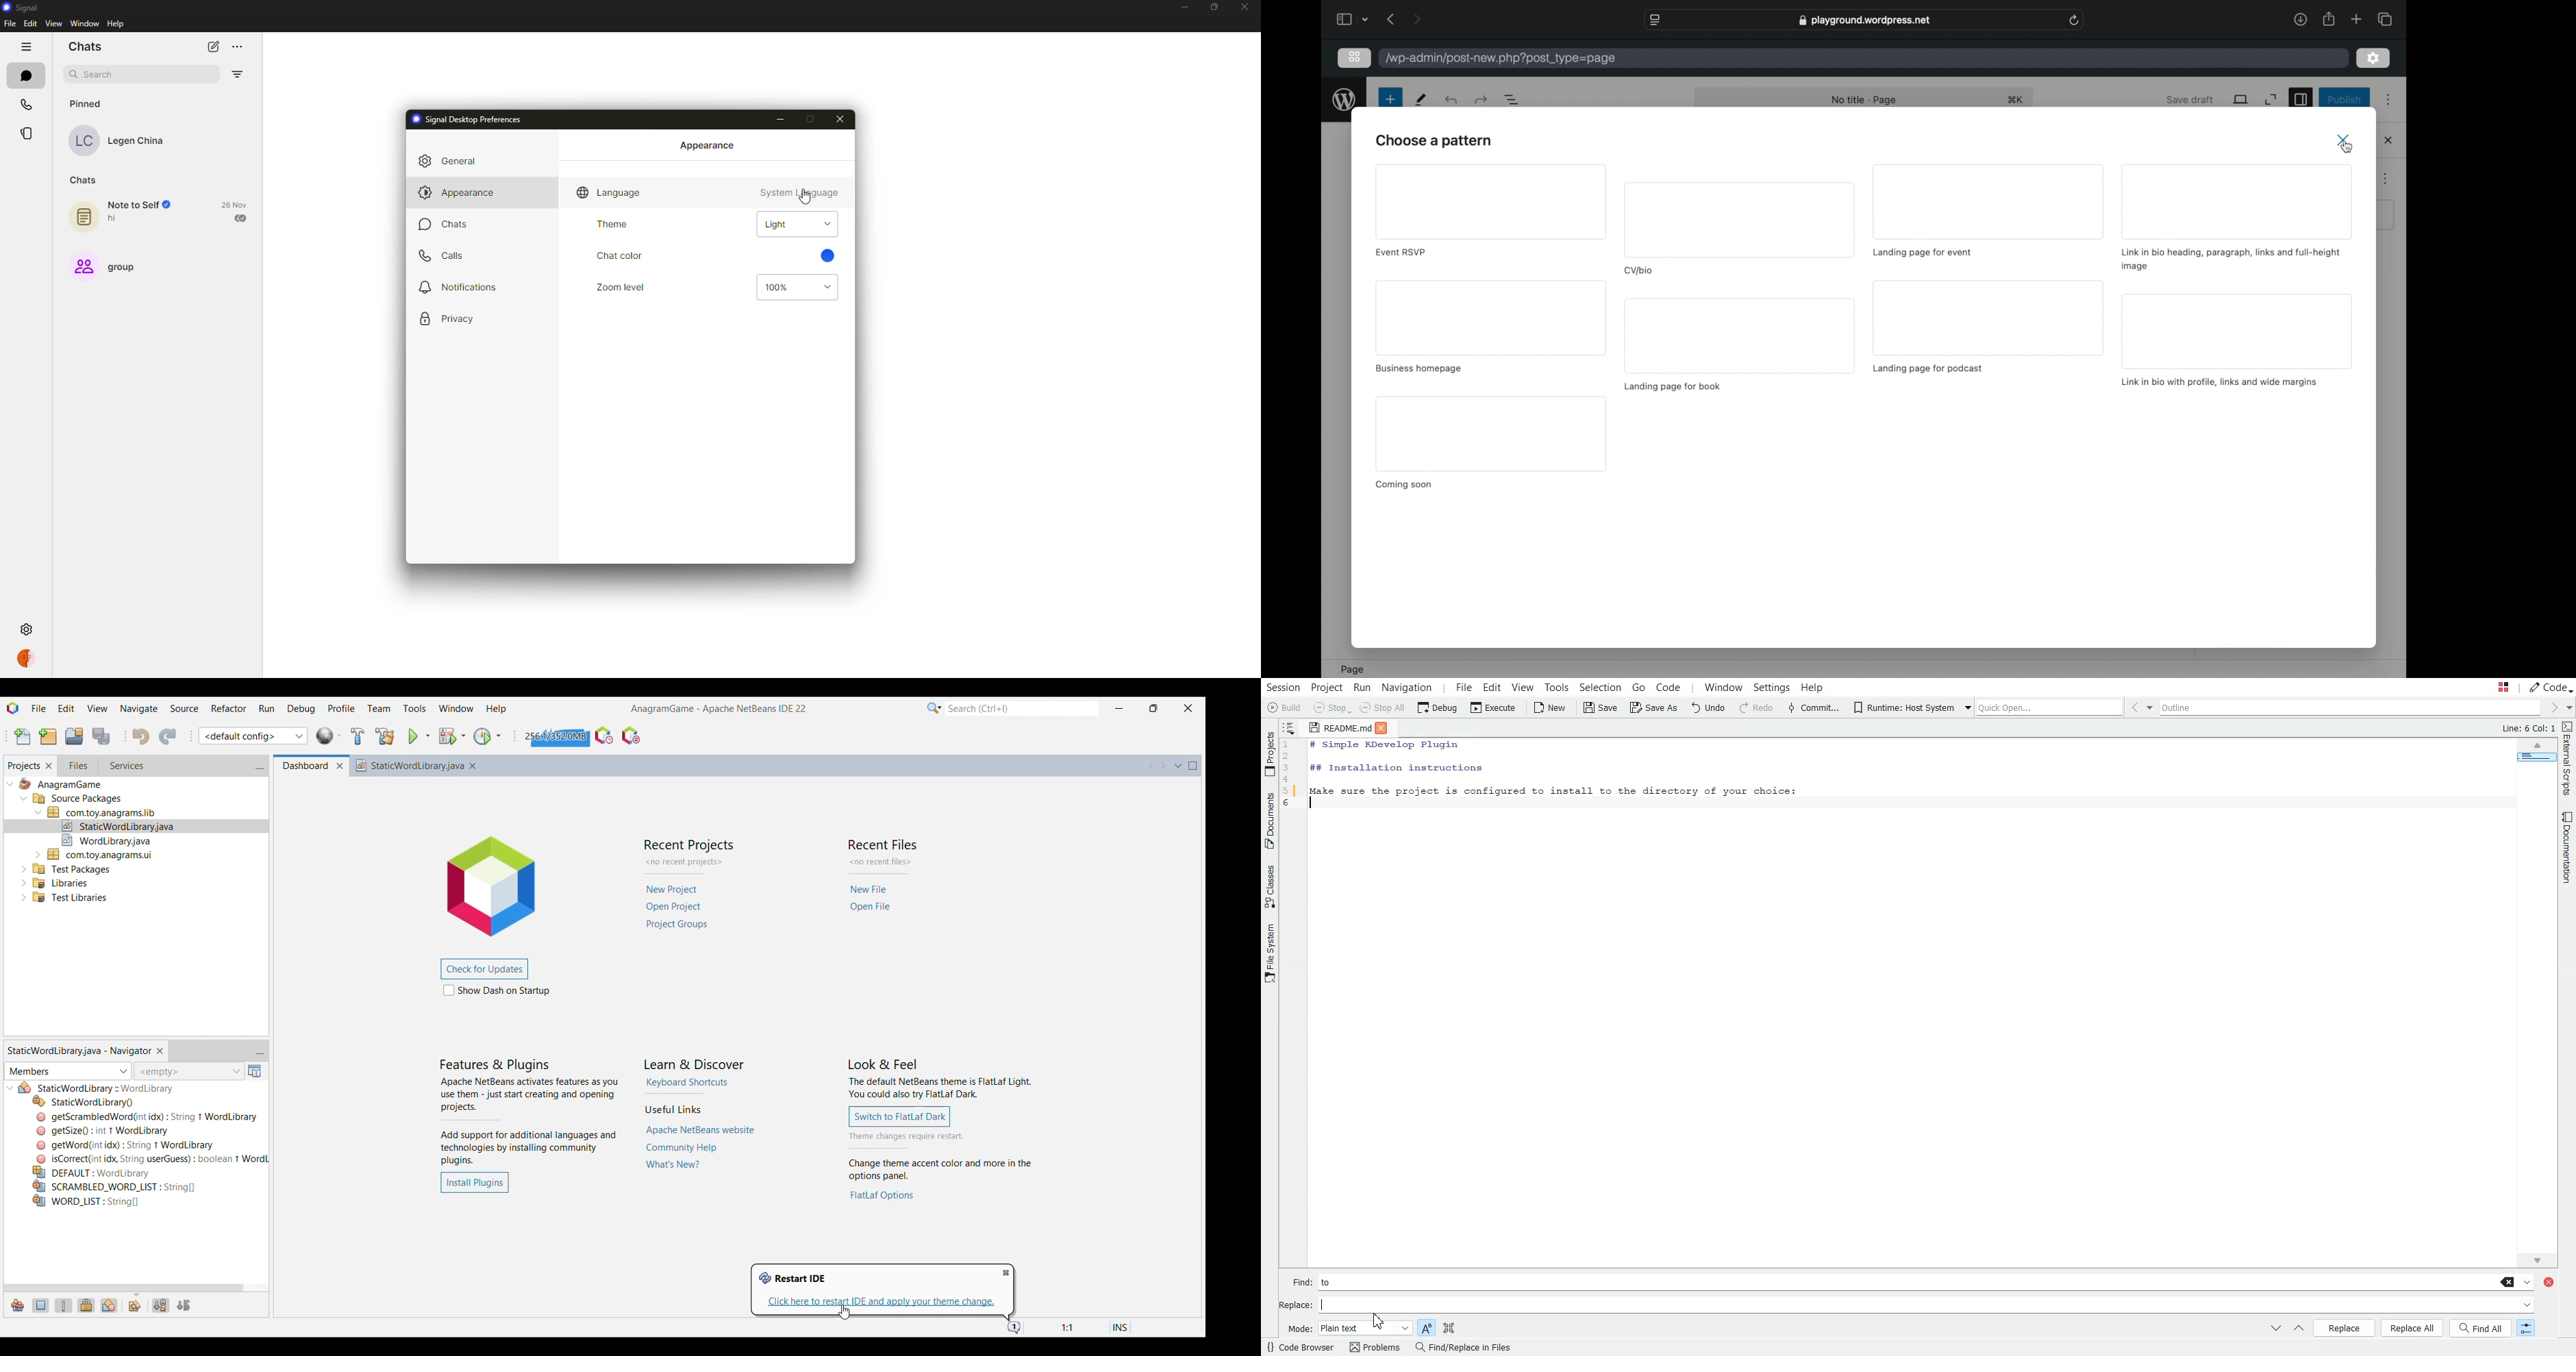  I want to click on group, so click(104, 265).